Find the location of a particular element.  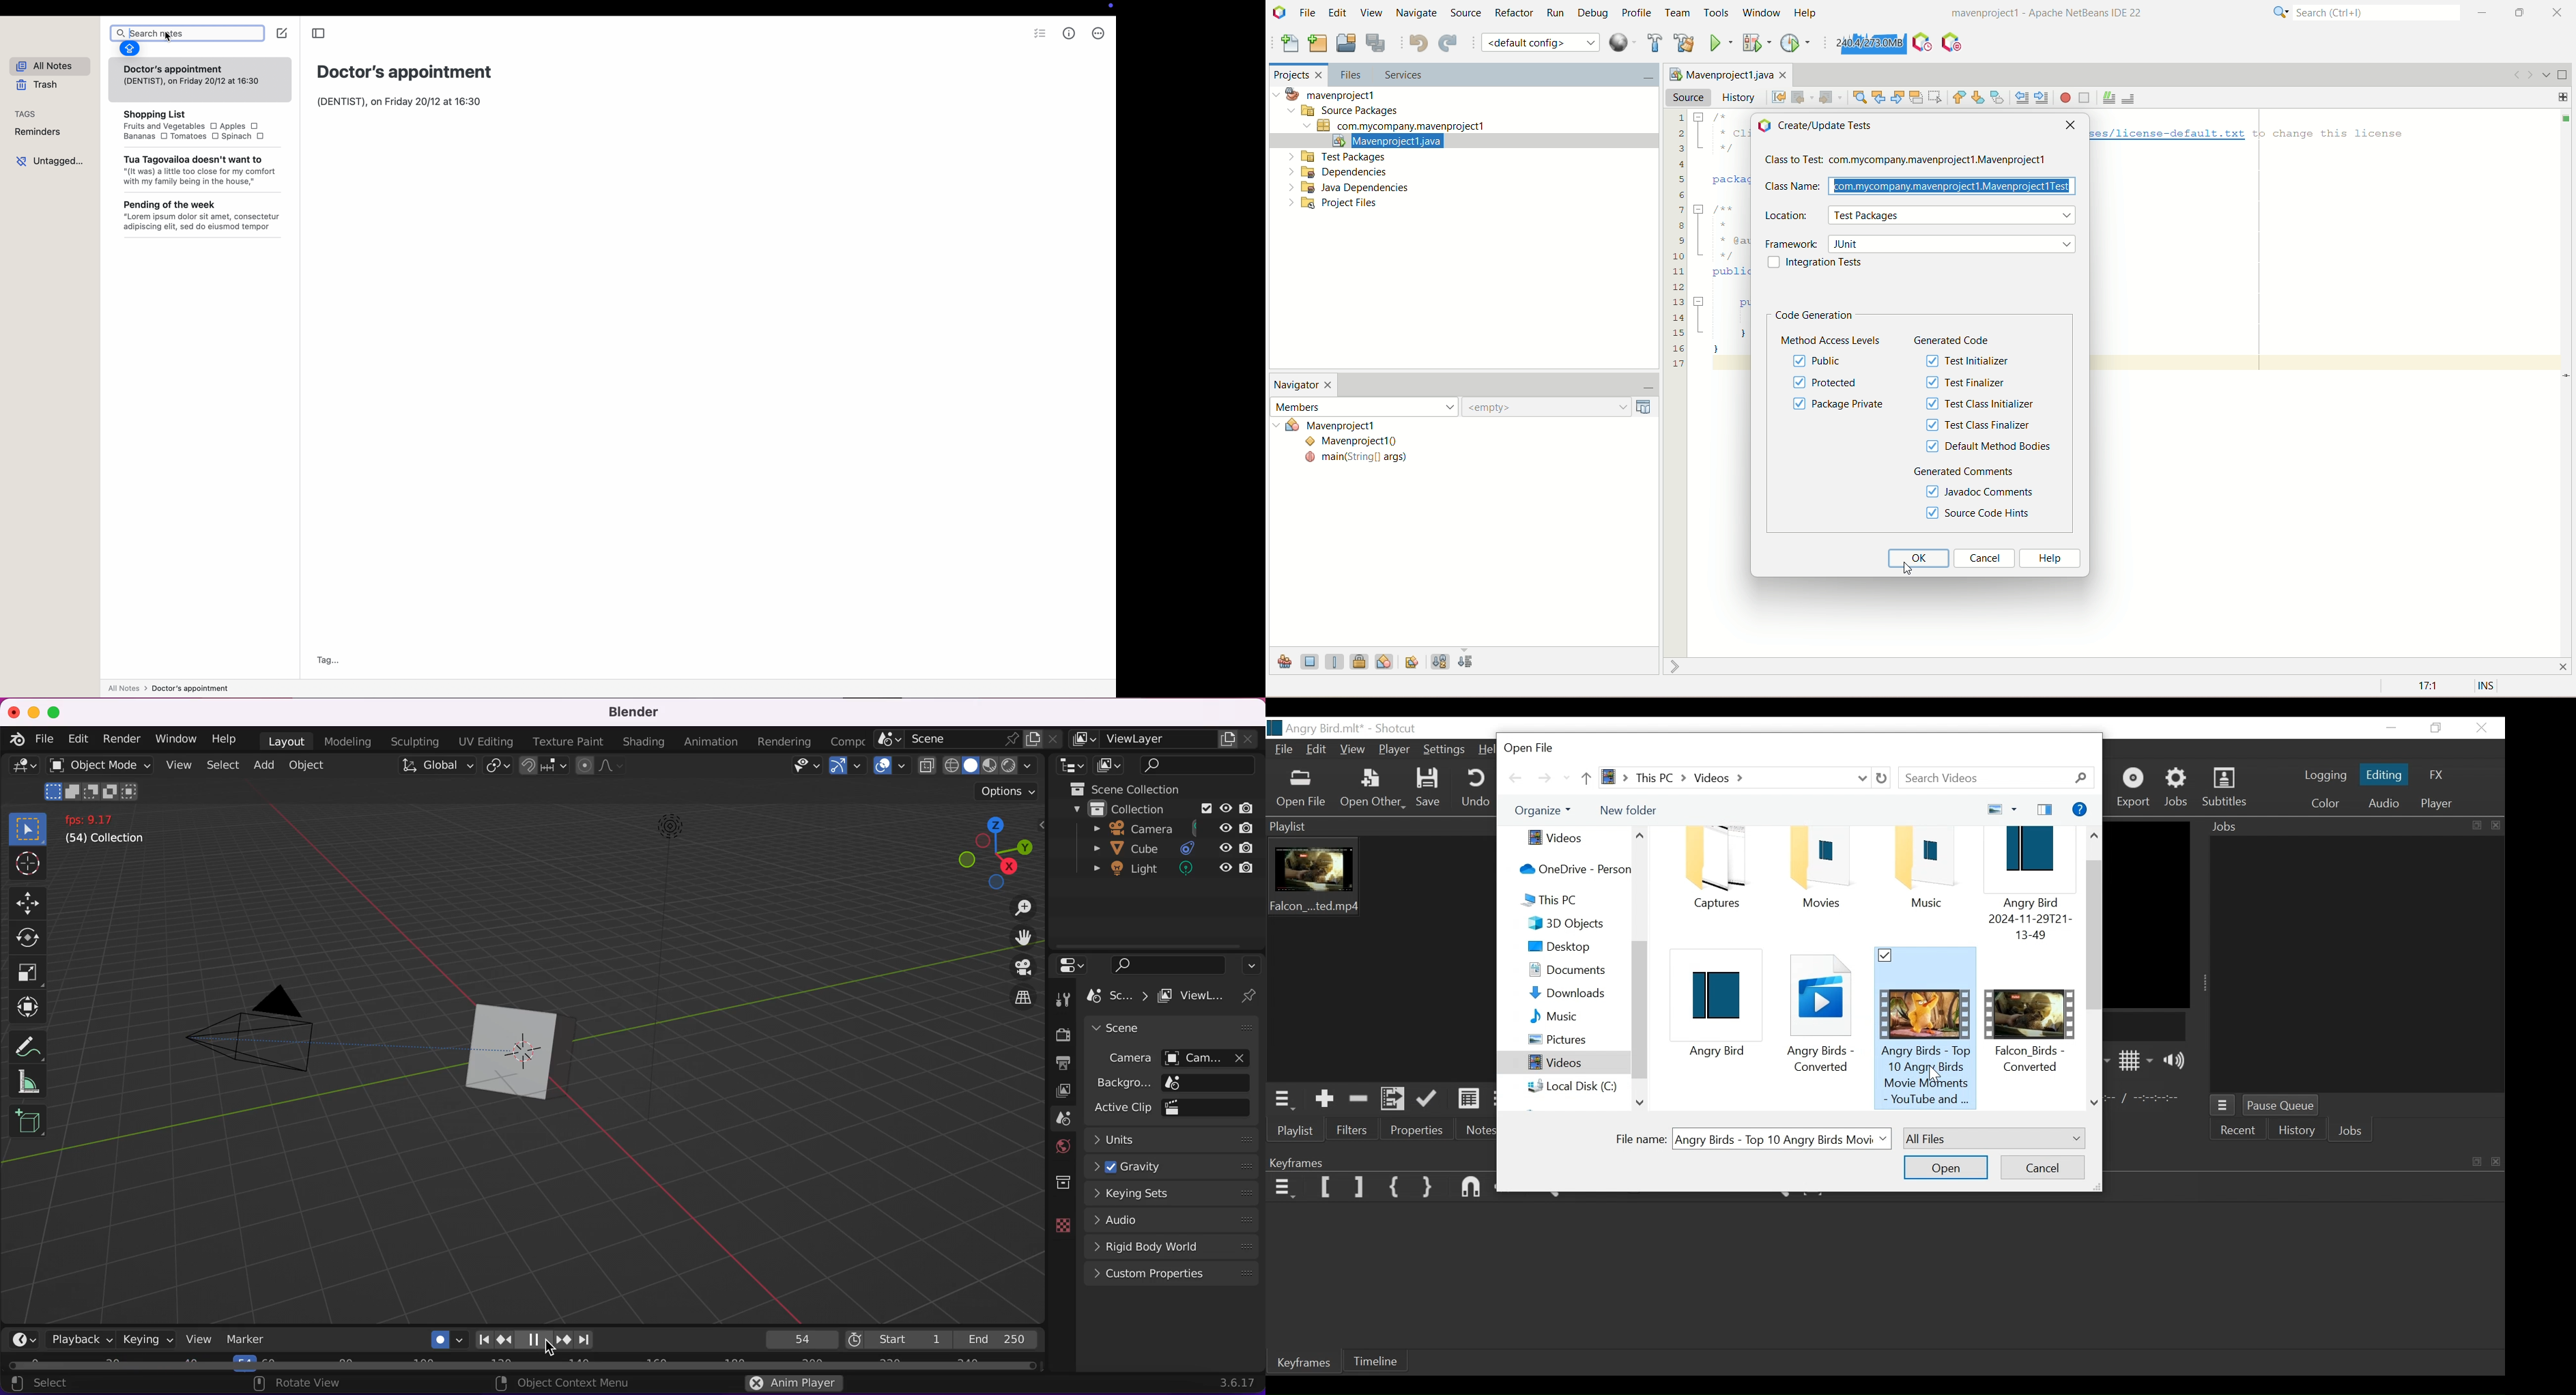

Jobs is located at coordinates (2351, 1132).